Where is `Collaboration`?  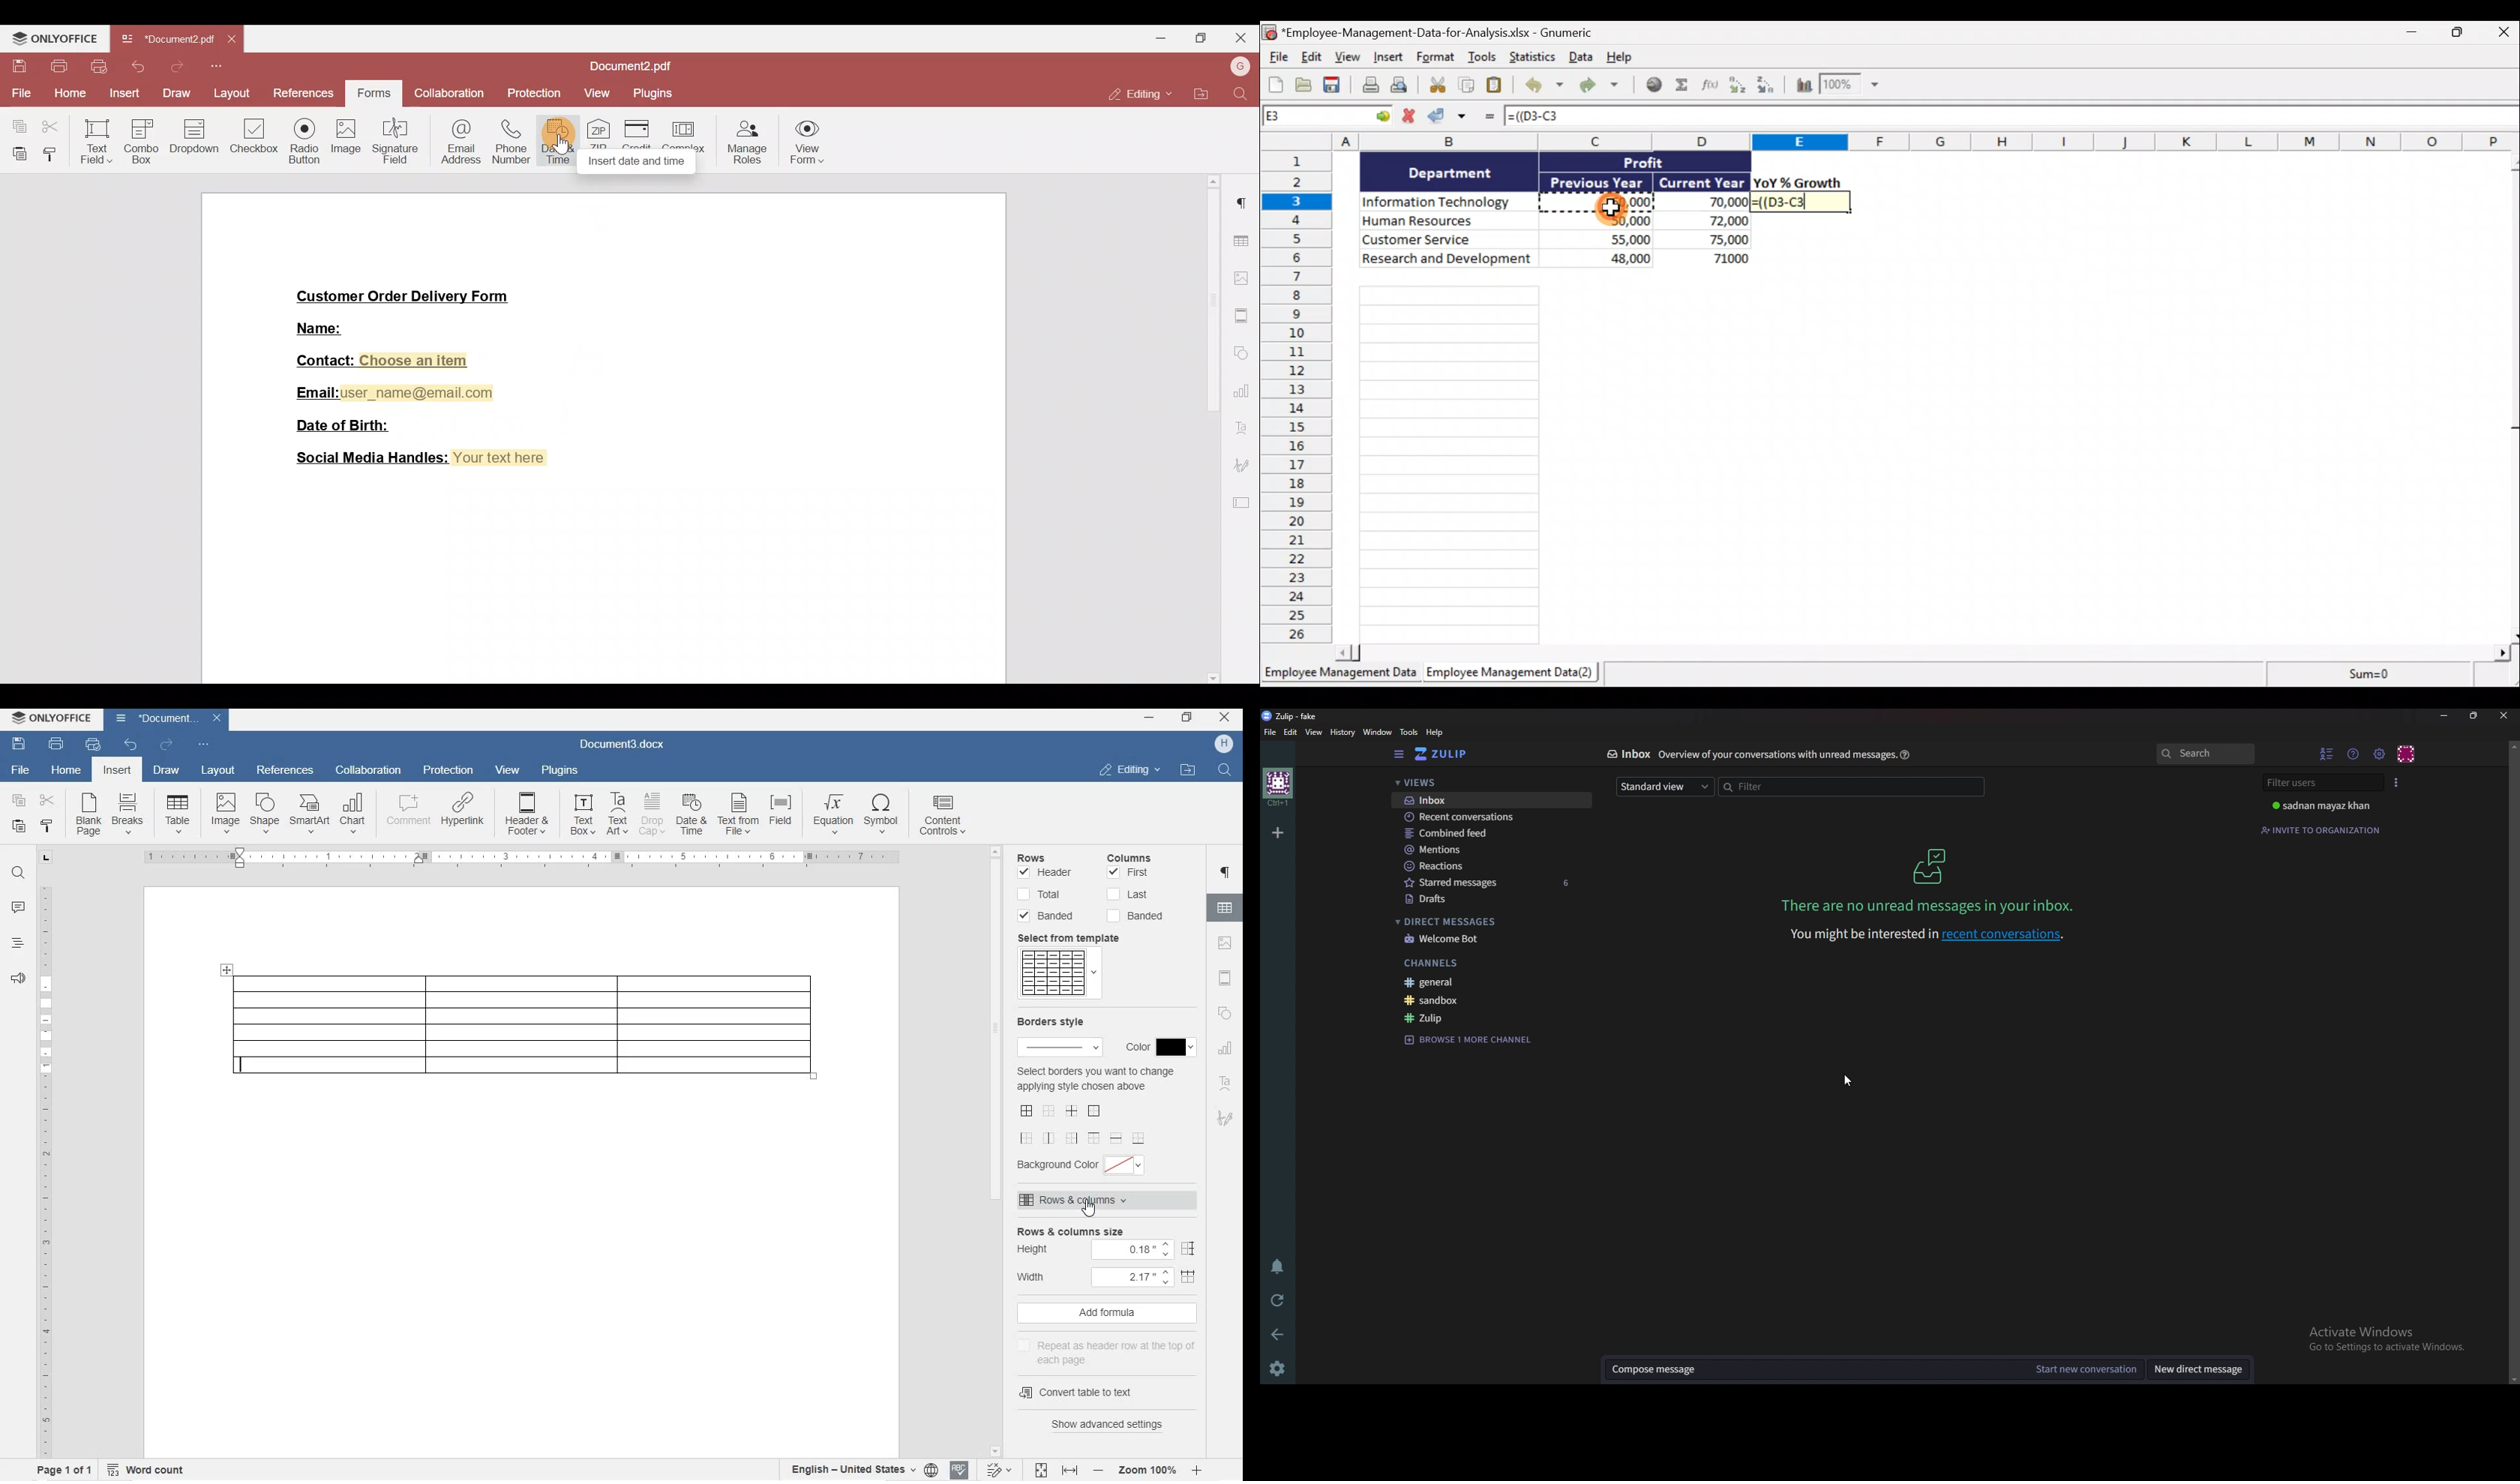
Collaboration is located at coordinates (447, 94).